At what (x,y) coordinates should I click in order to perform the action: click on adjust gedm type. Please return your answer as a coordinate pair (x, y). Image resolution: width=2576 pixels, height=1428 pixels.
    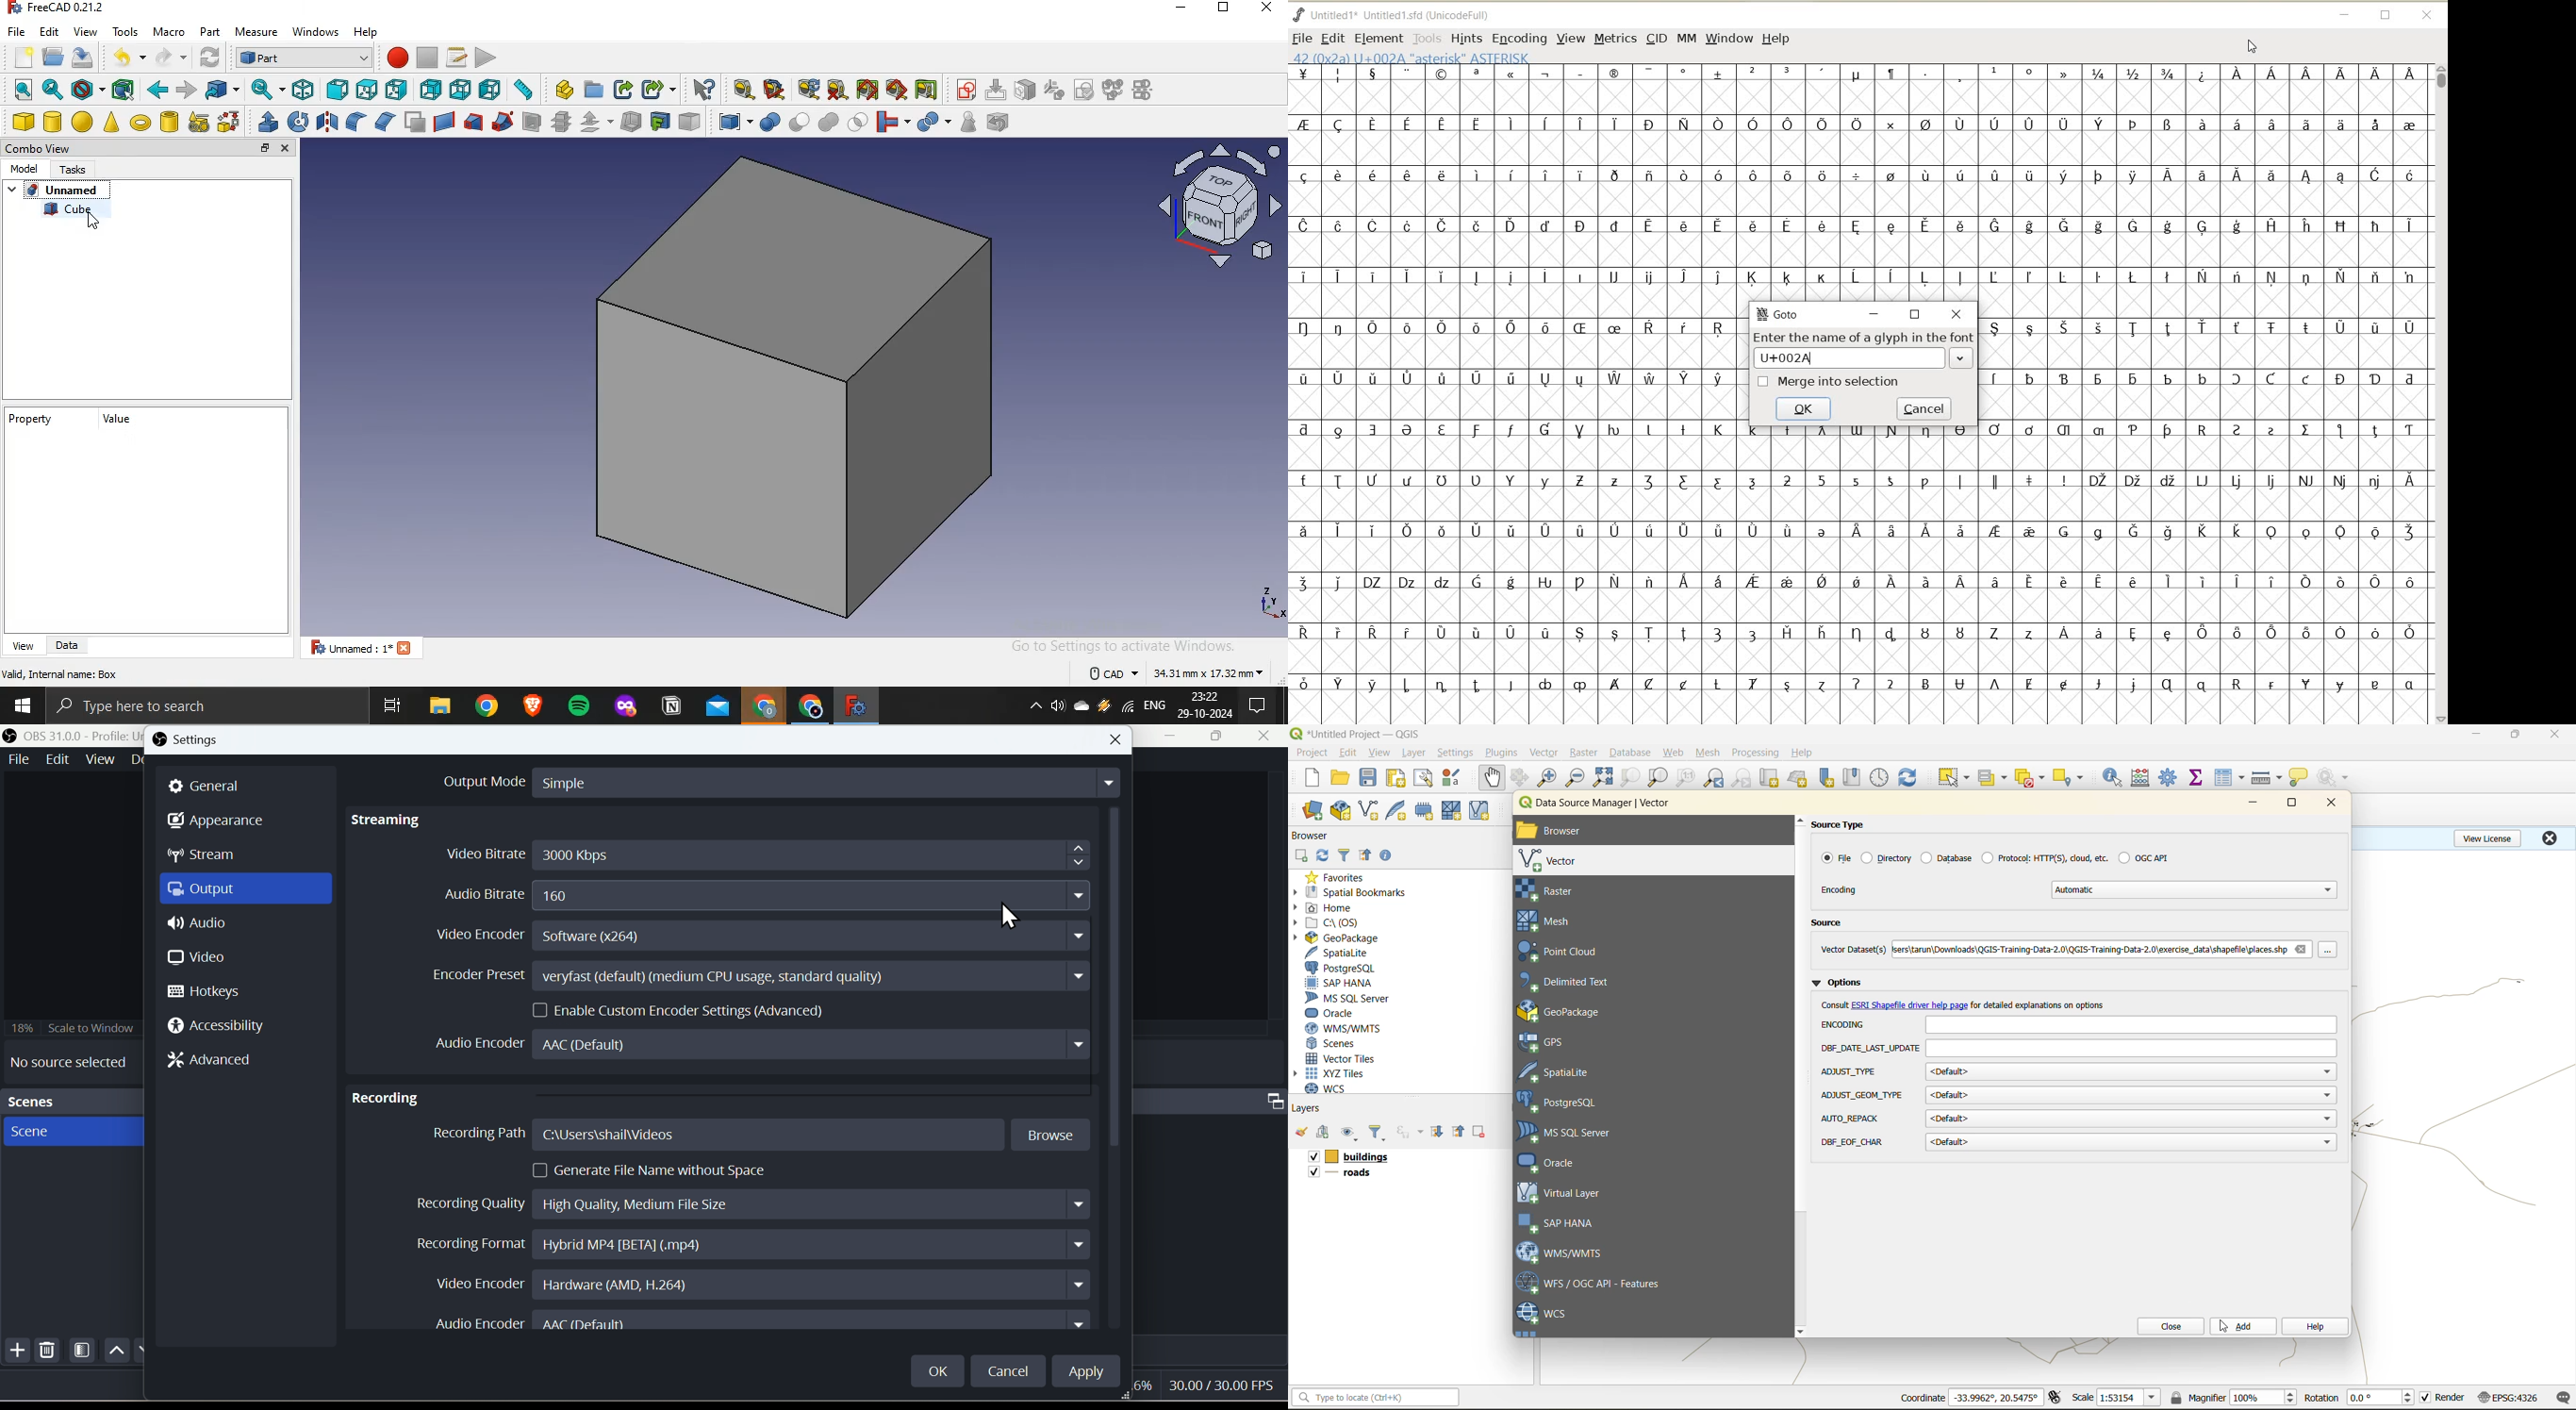
    Looking at the image, I should click on (1862, 1095).